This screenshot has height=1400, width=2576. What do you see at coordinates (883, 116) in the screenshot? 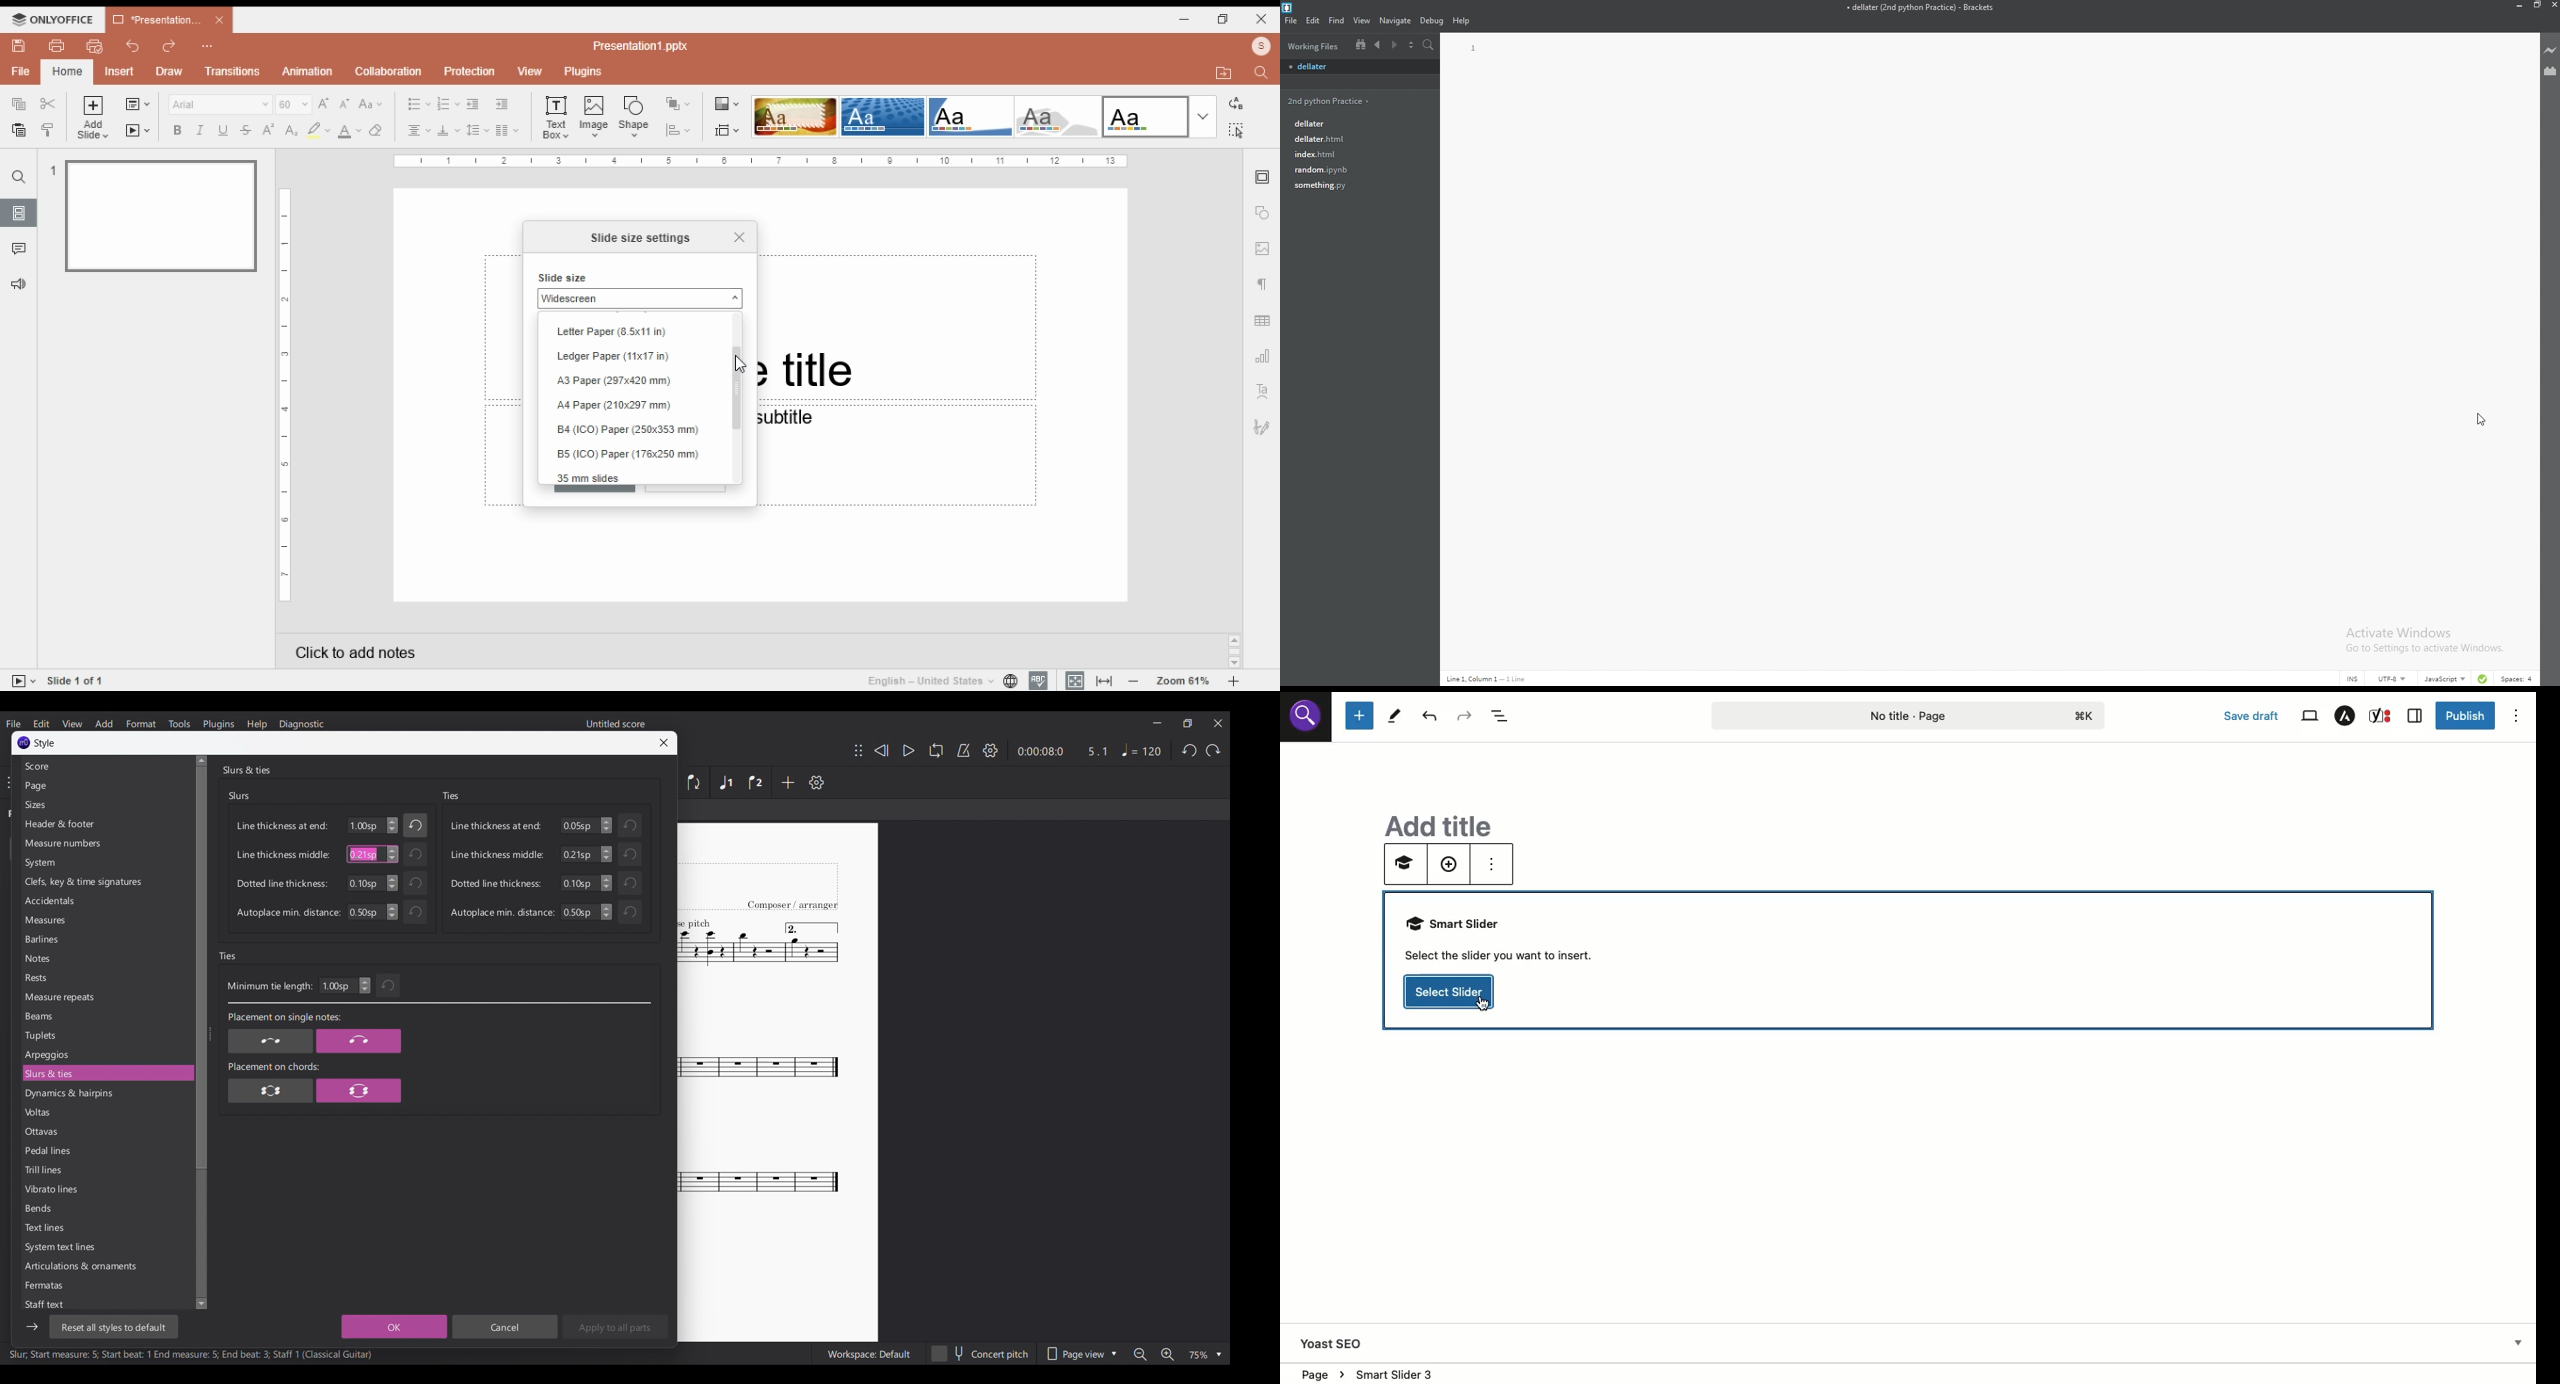
I see `slide them option` at bounding box center [883, 116].